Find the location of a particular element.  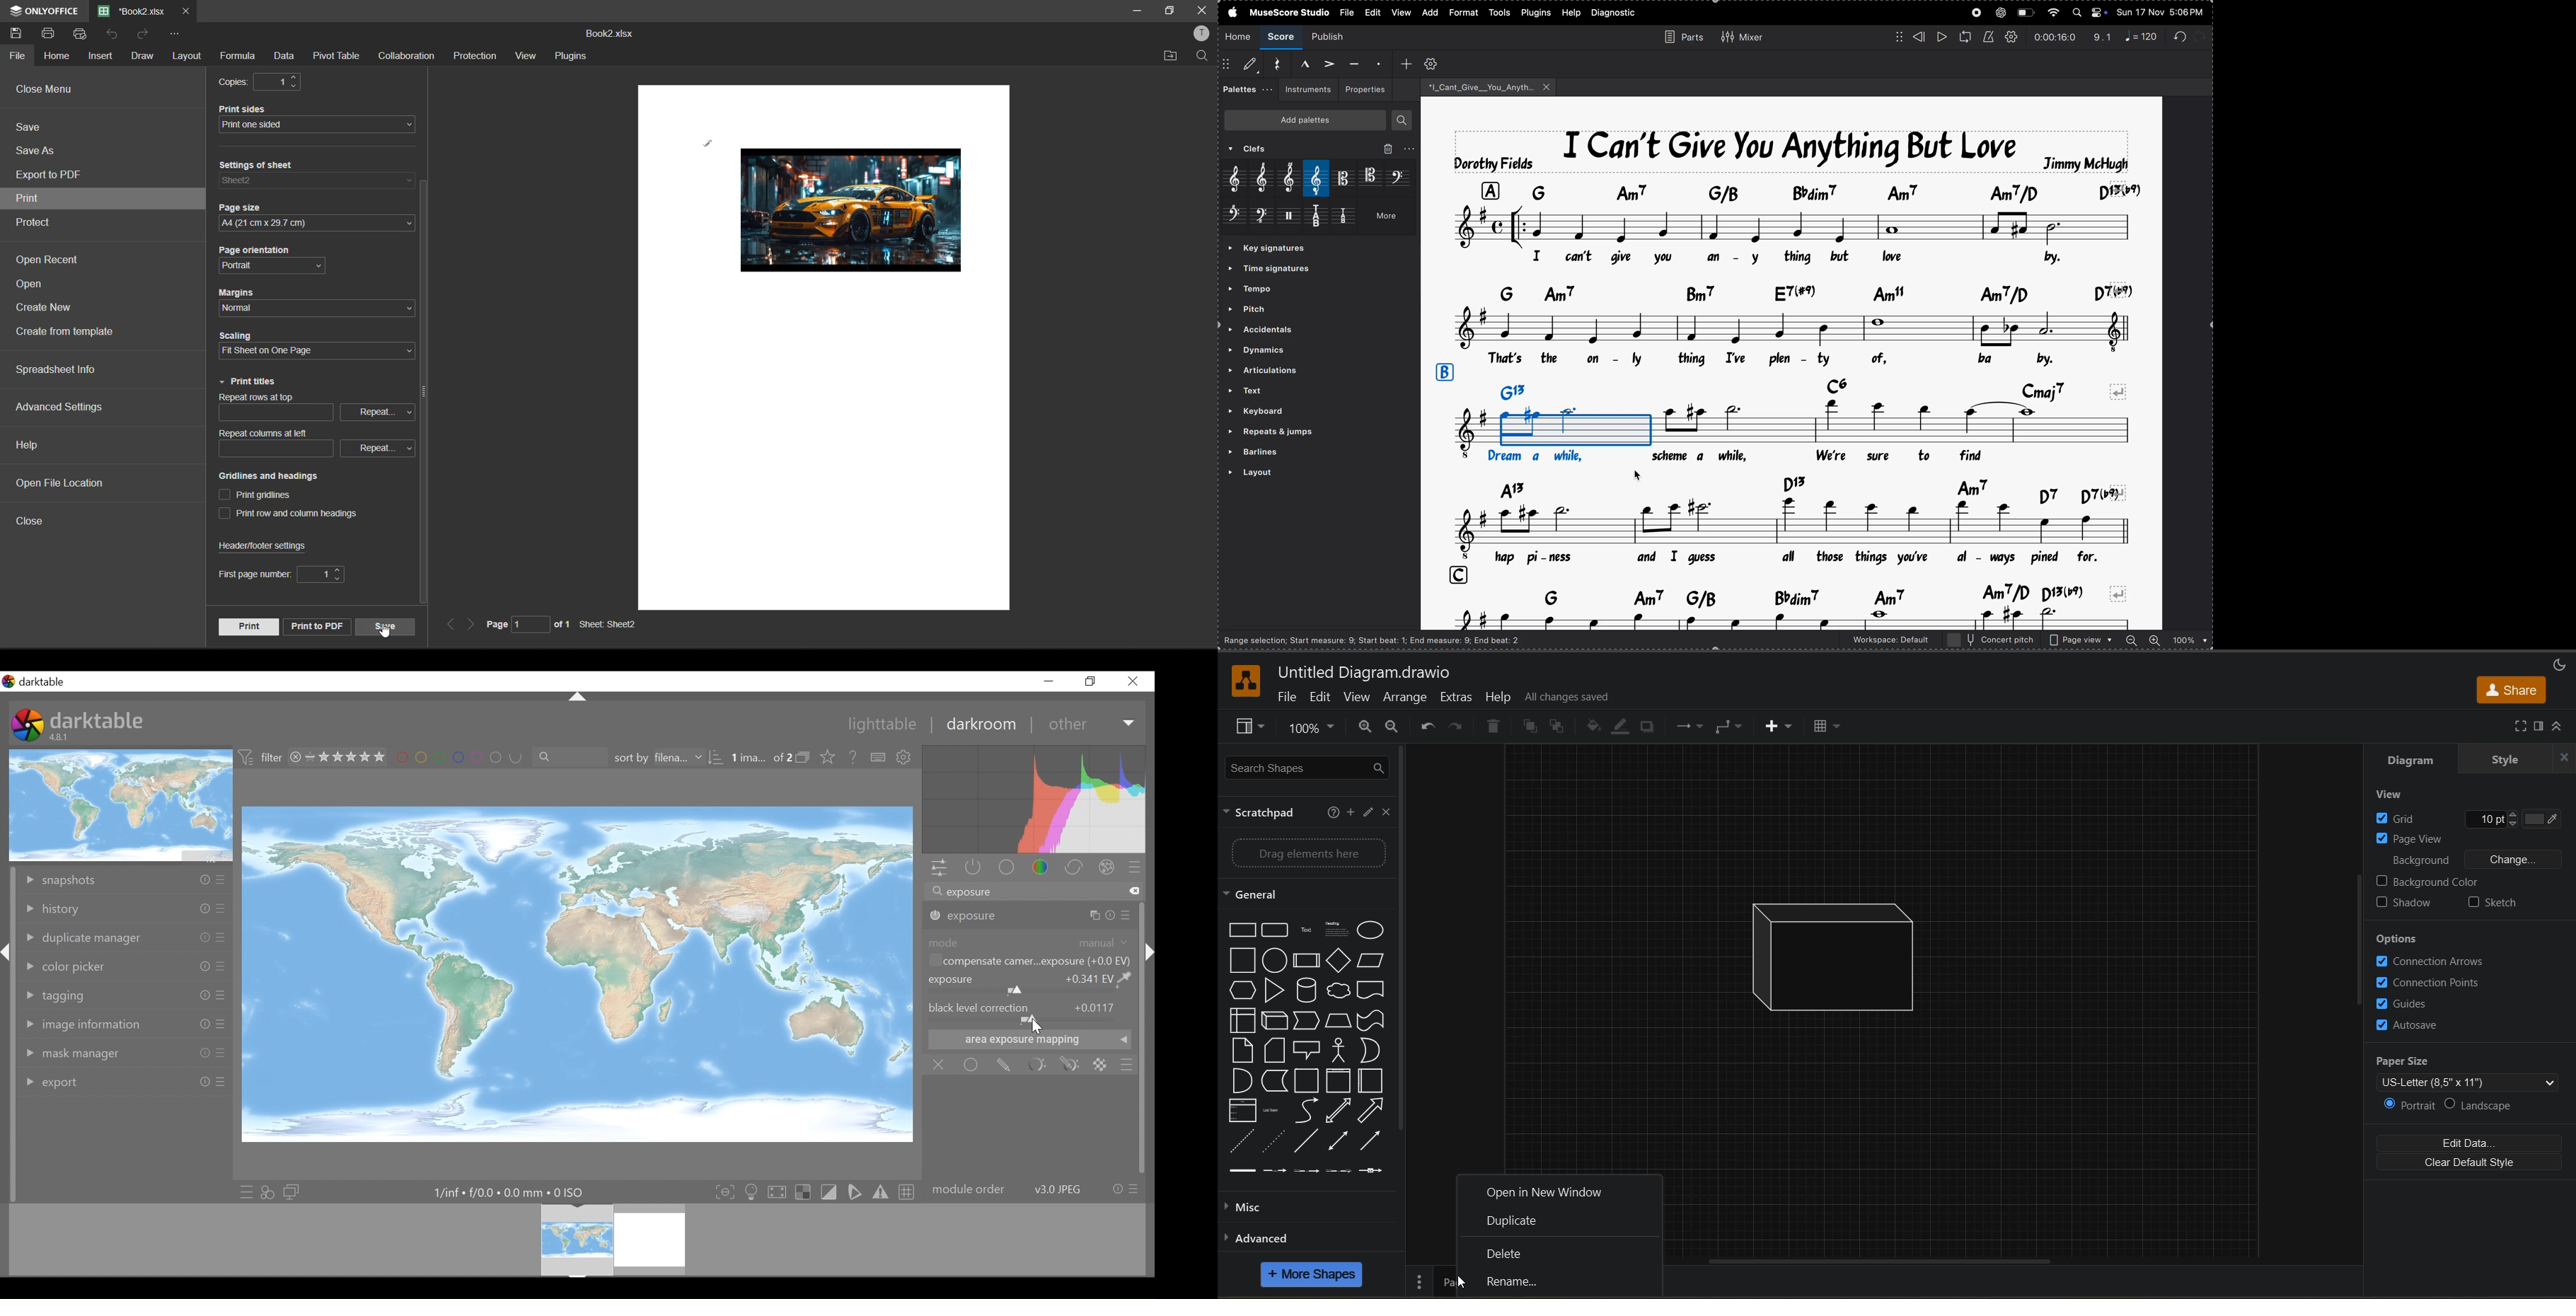

bass clef 8 bassa is located at coordinates (1262, 219).